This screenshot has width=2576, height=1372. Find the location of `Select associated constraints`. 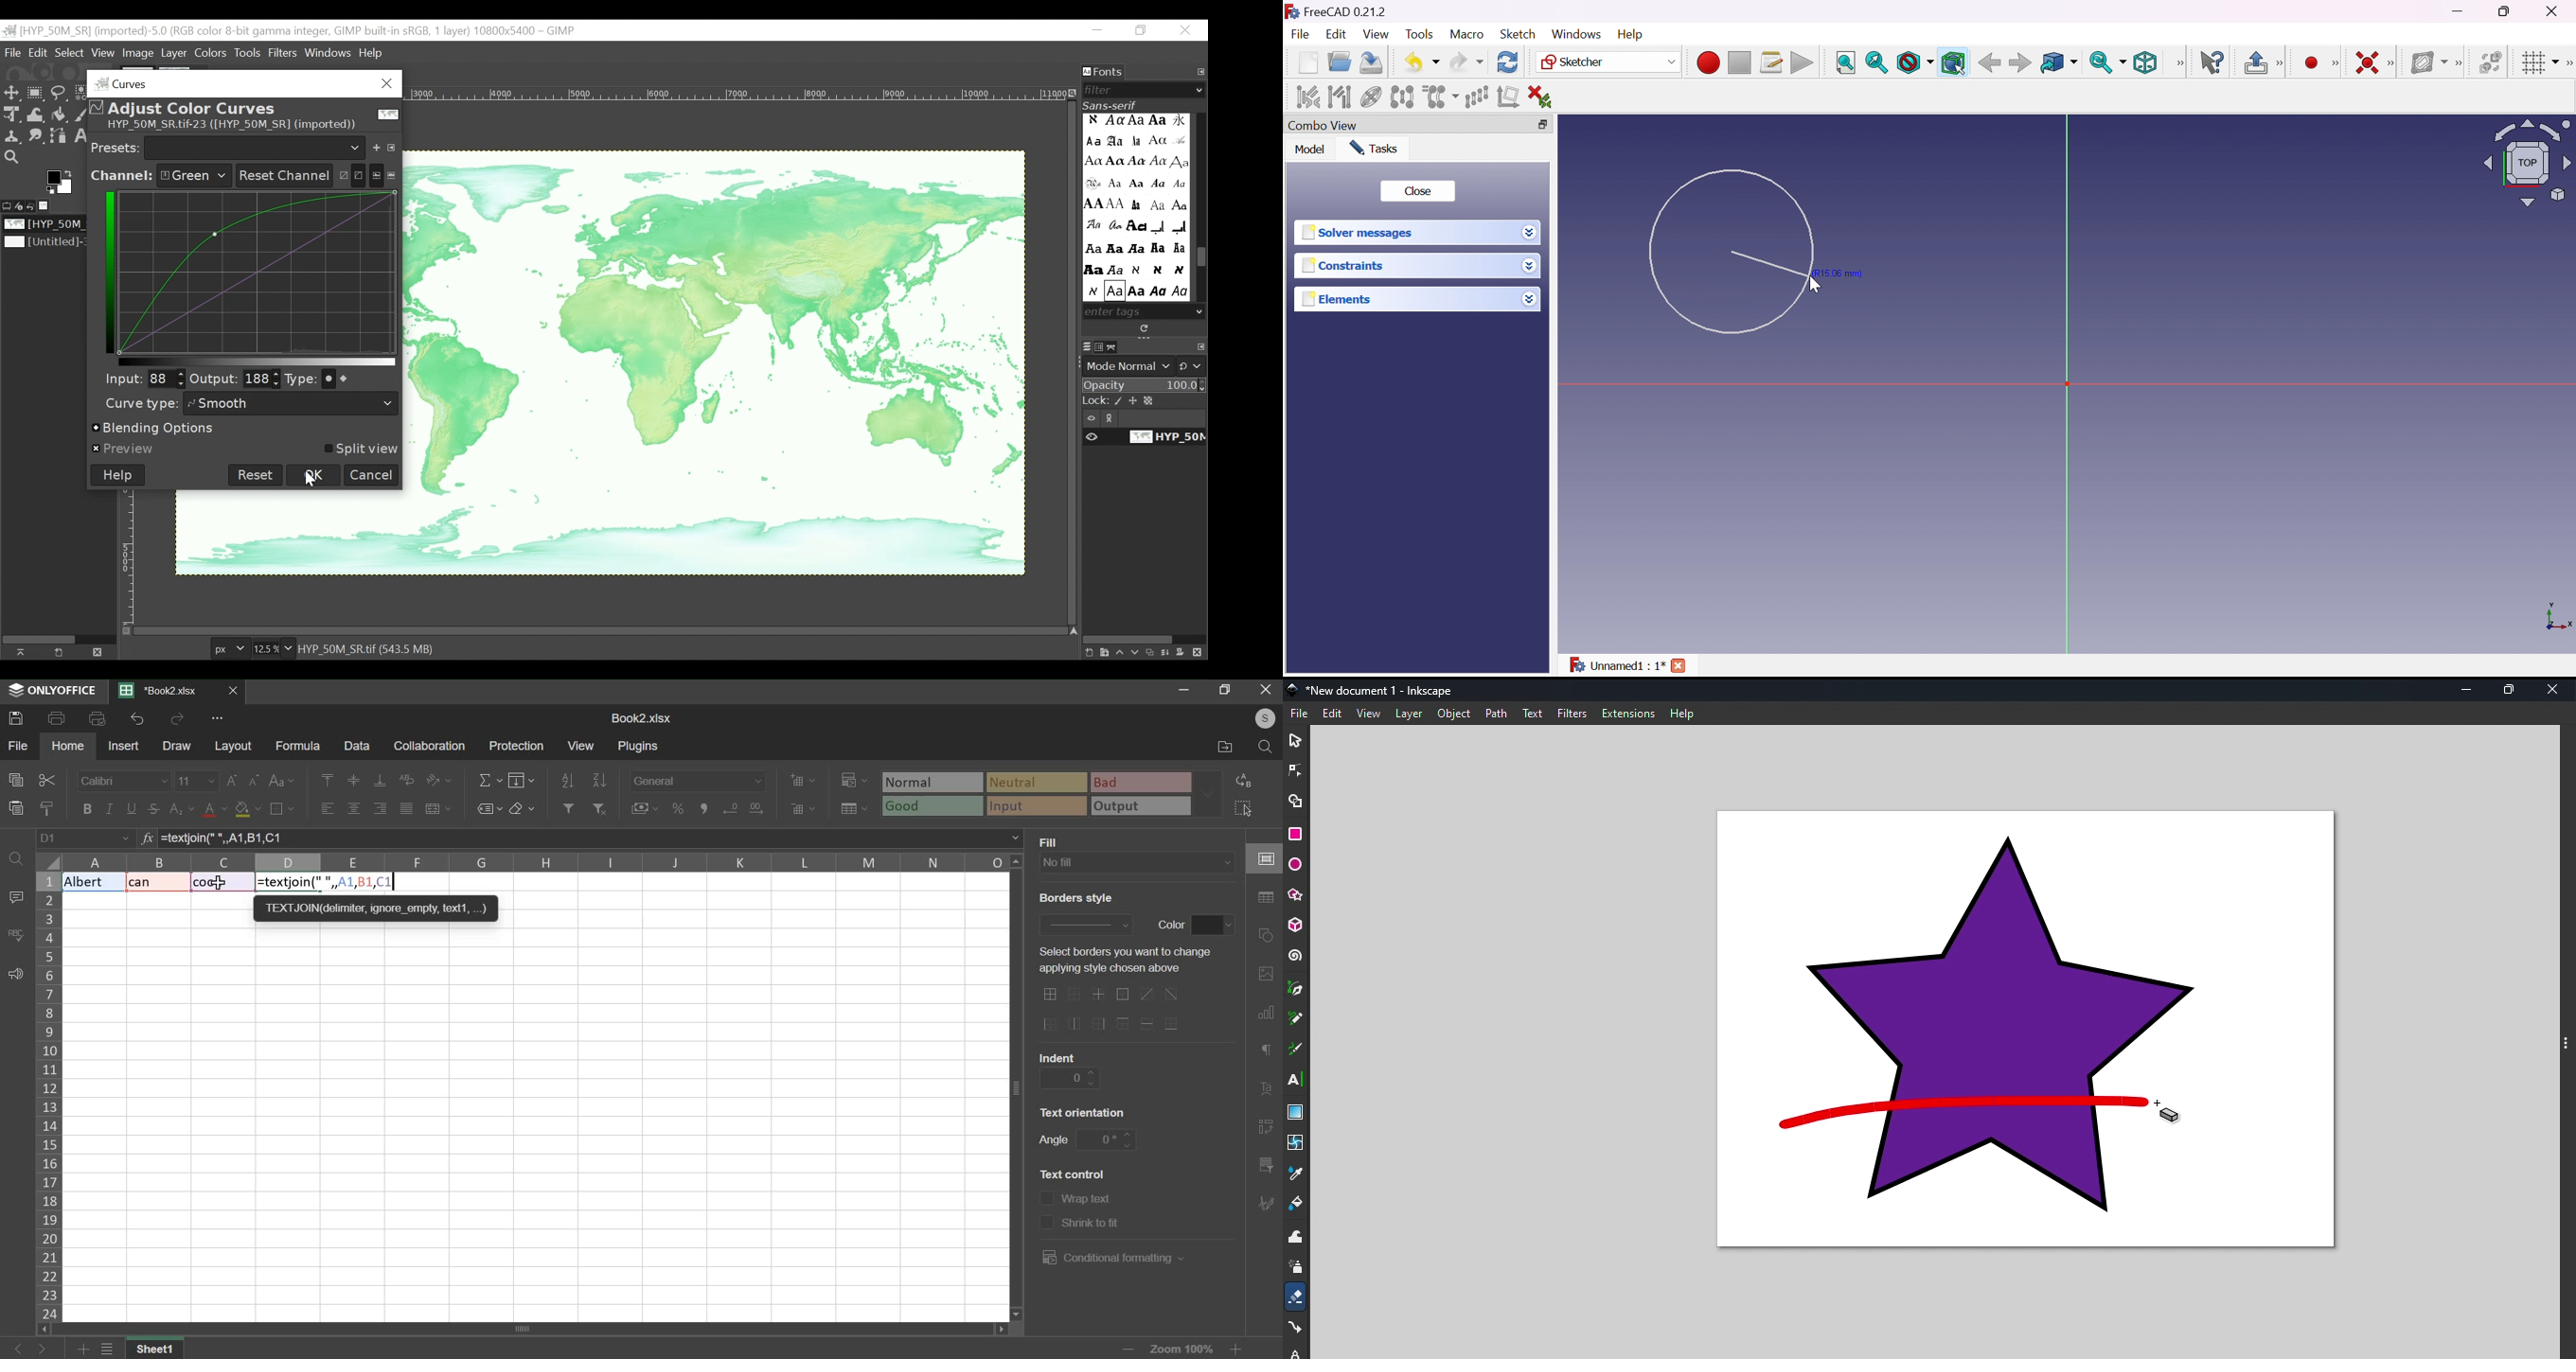

Select associated constraints is located at coordinates (1306, 97).